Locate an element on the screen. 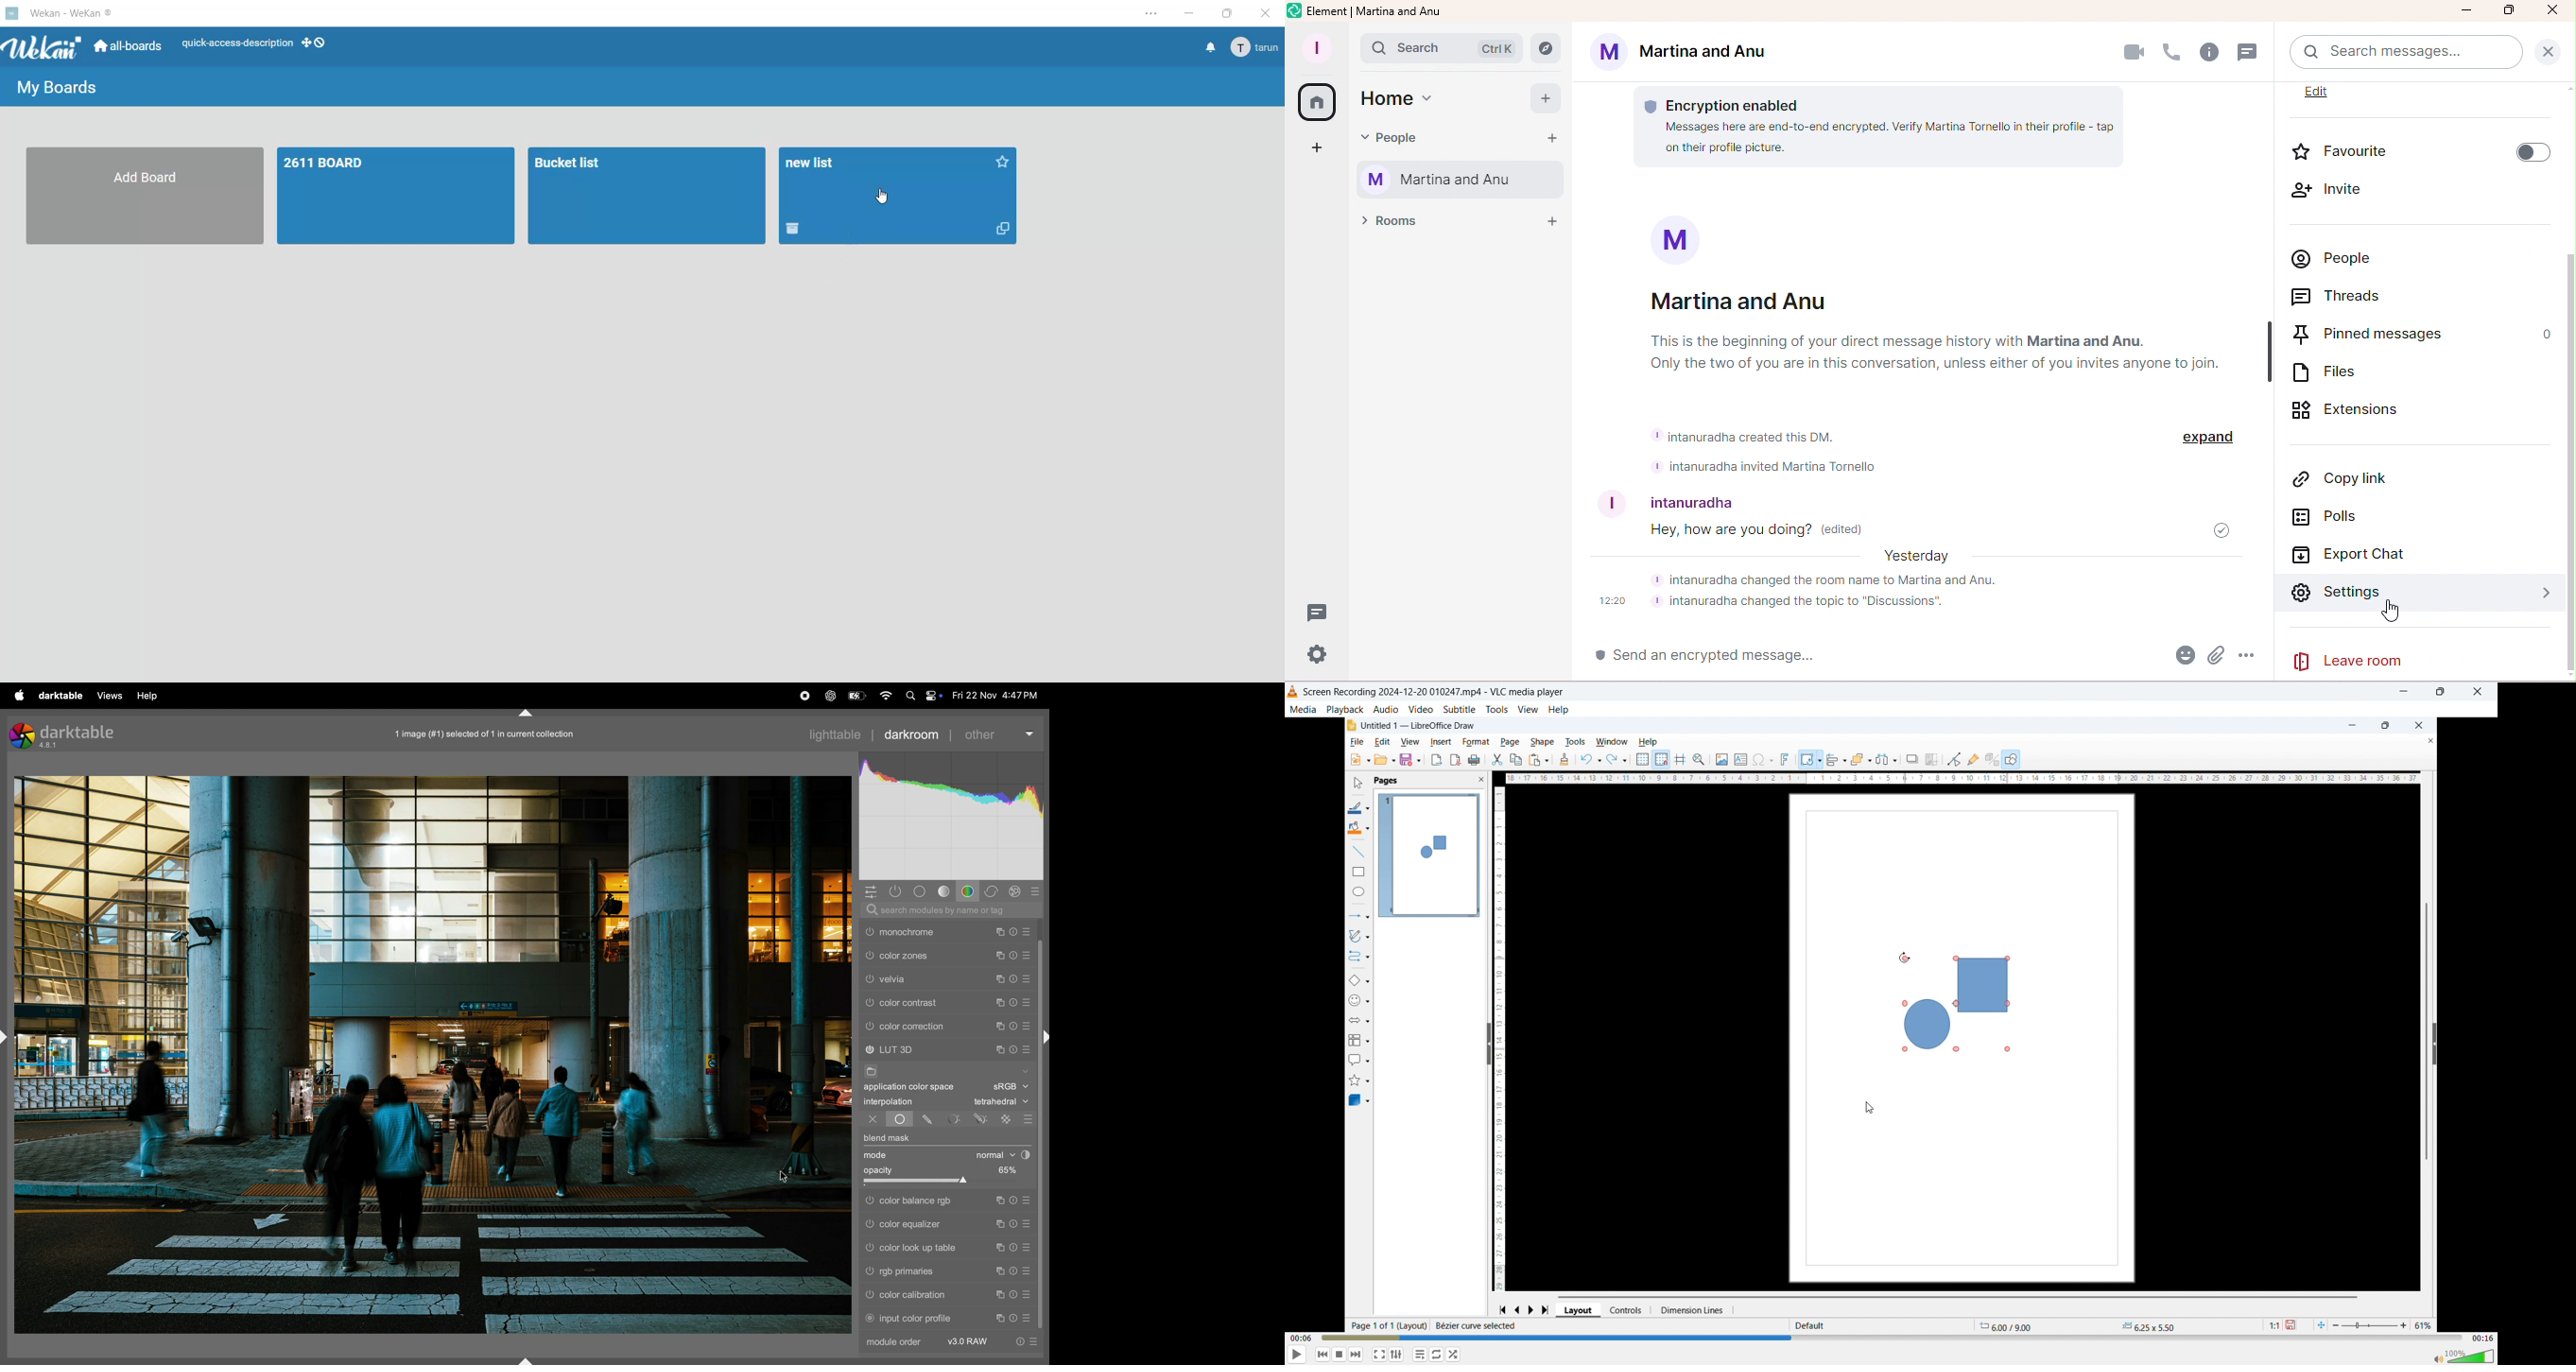 The height and width of the screenshot is (1372, 2576). multiple intance actions is located at coordinates (1001, 999).